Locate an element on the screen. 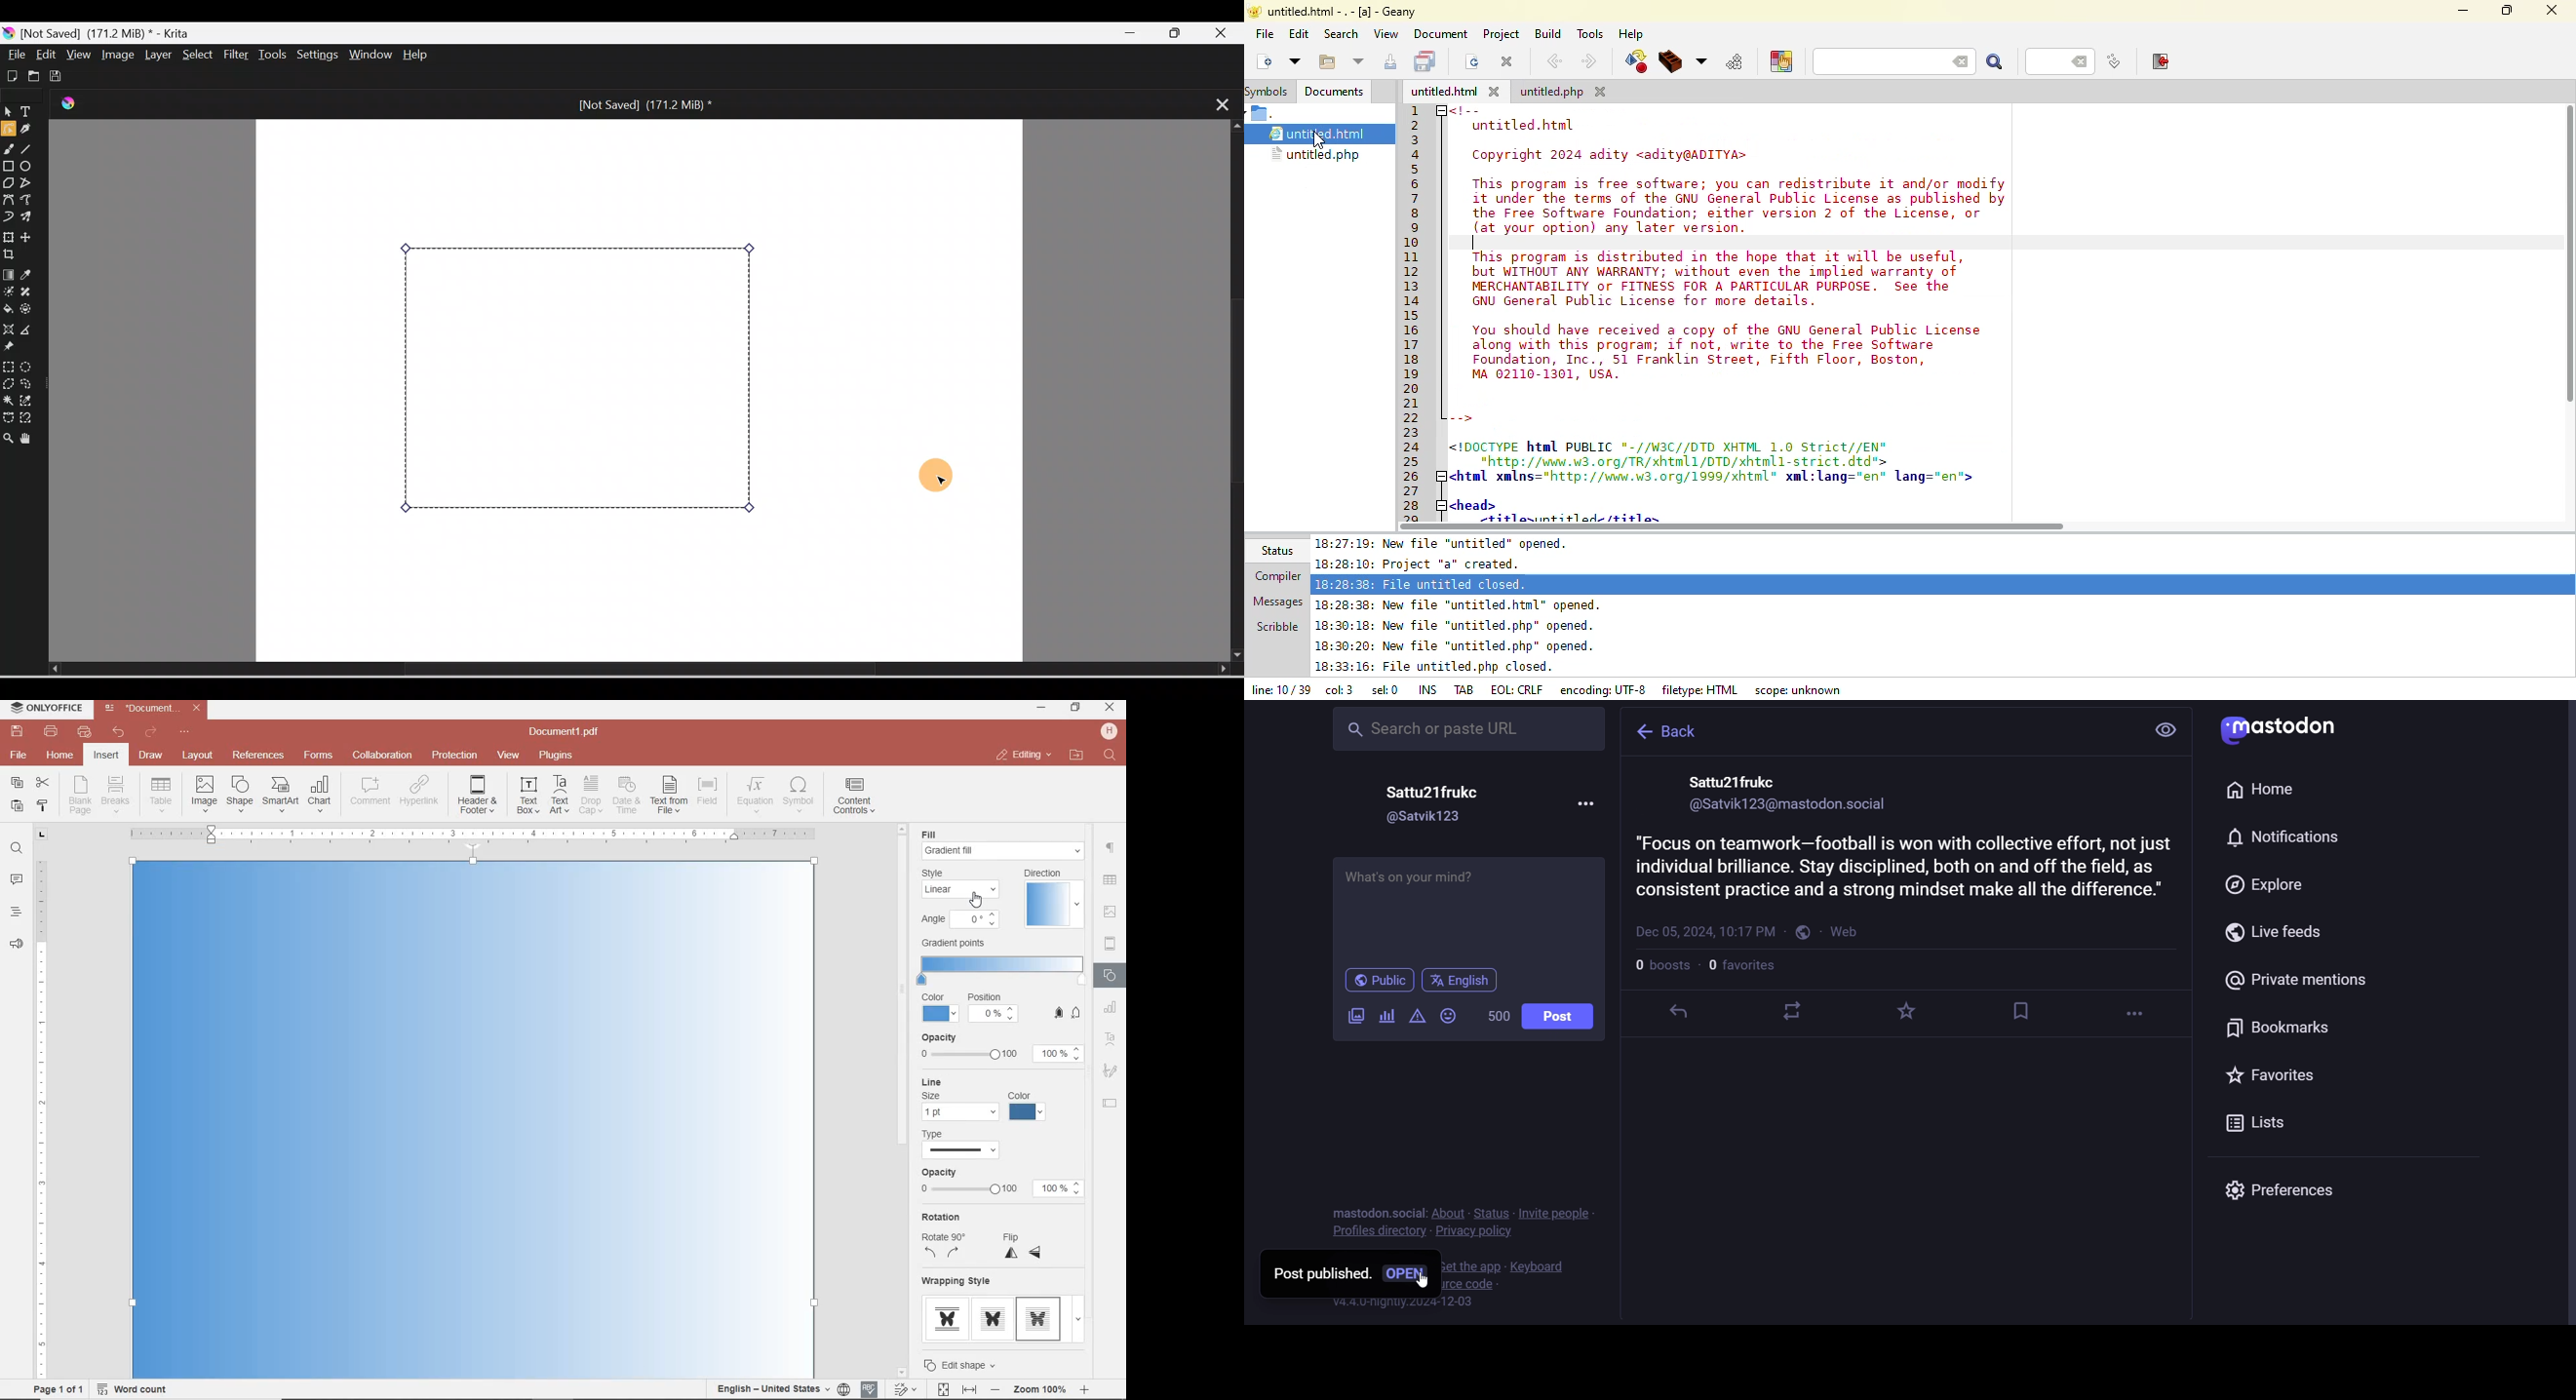 This screenshot has width=2576, height=1400. Elliptical selection tool is located at coordinates (27, 365).